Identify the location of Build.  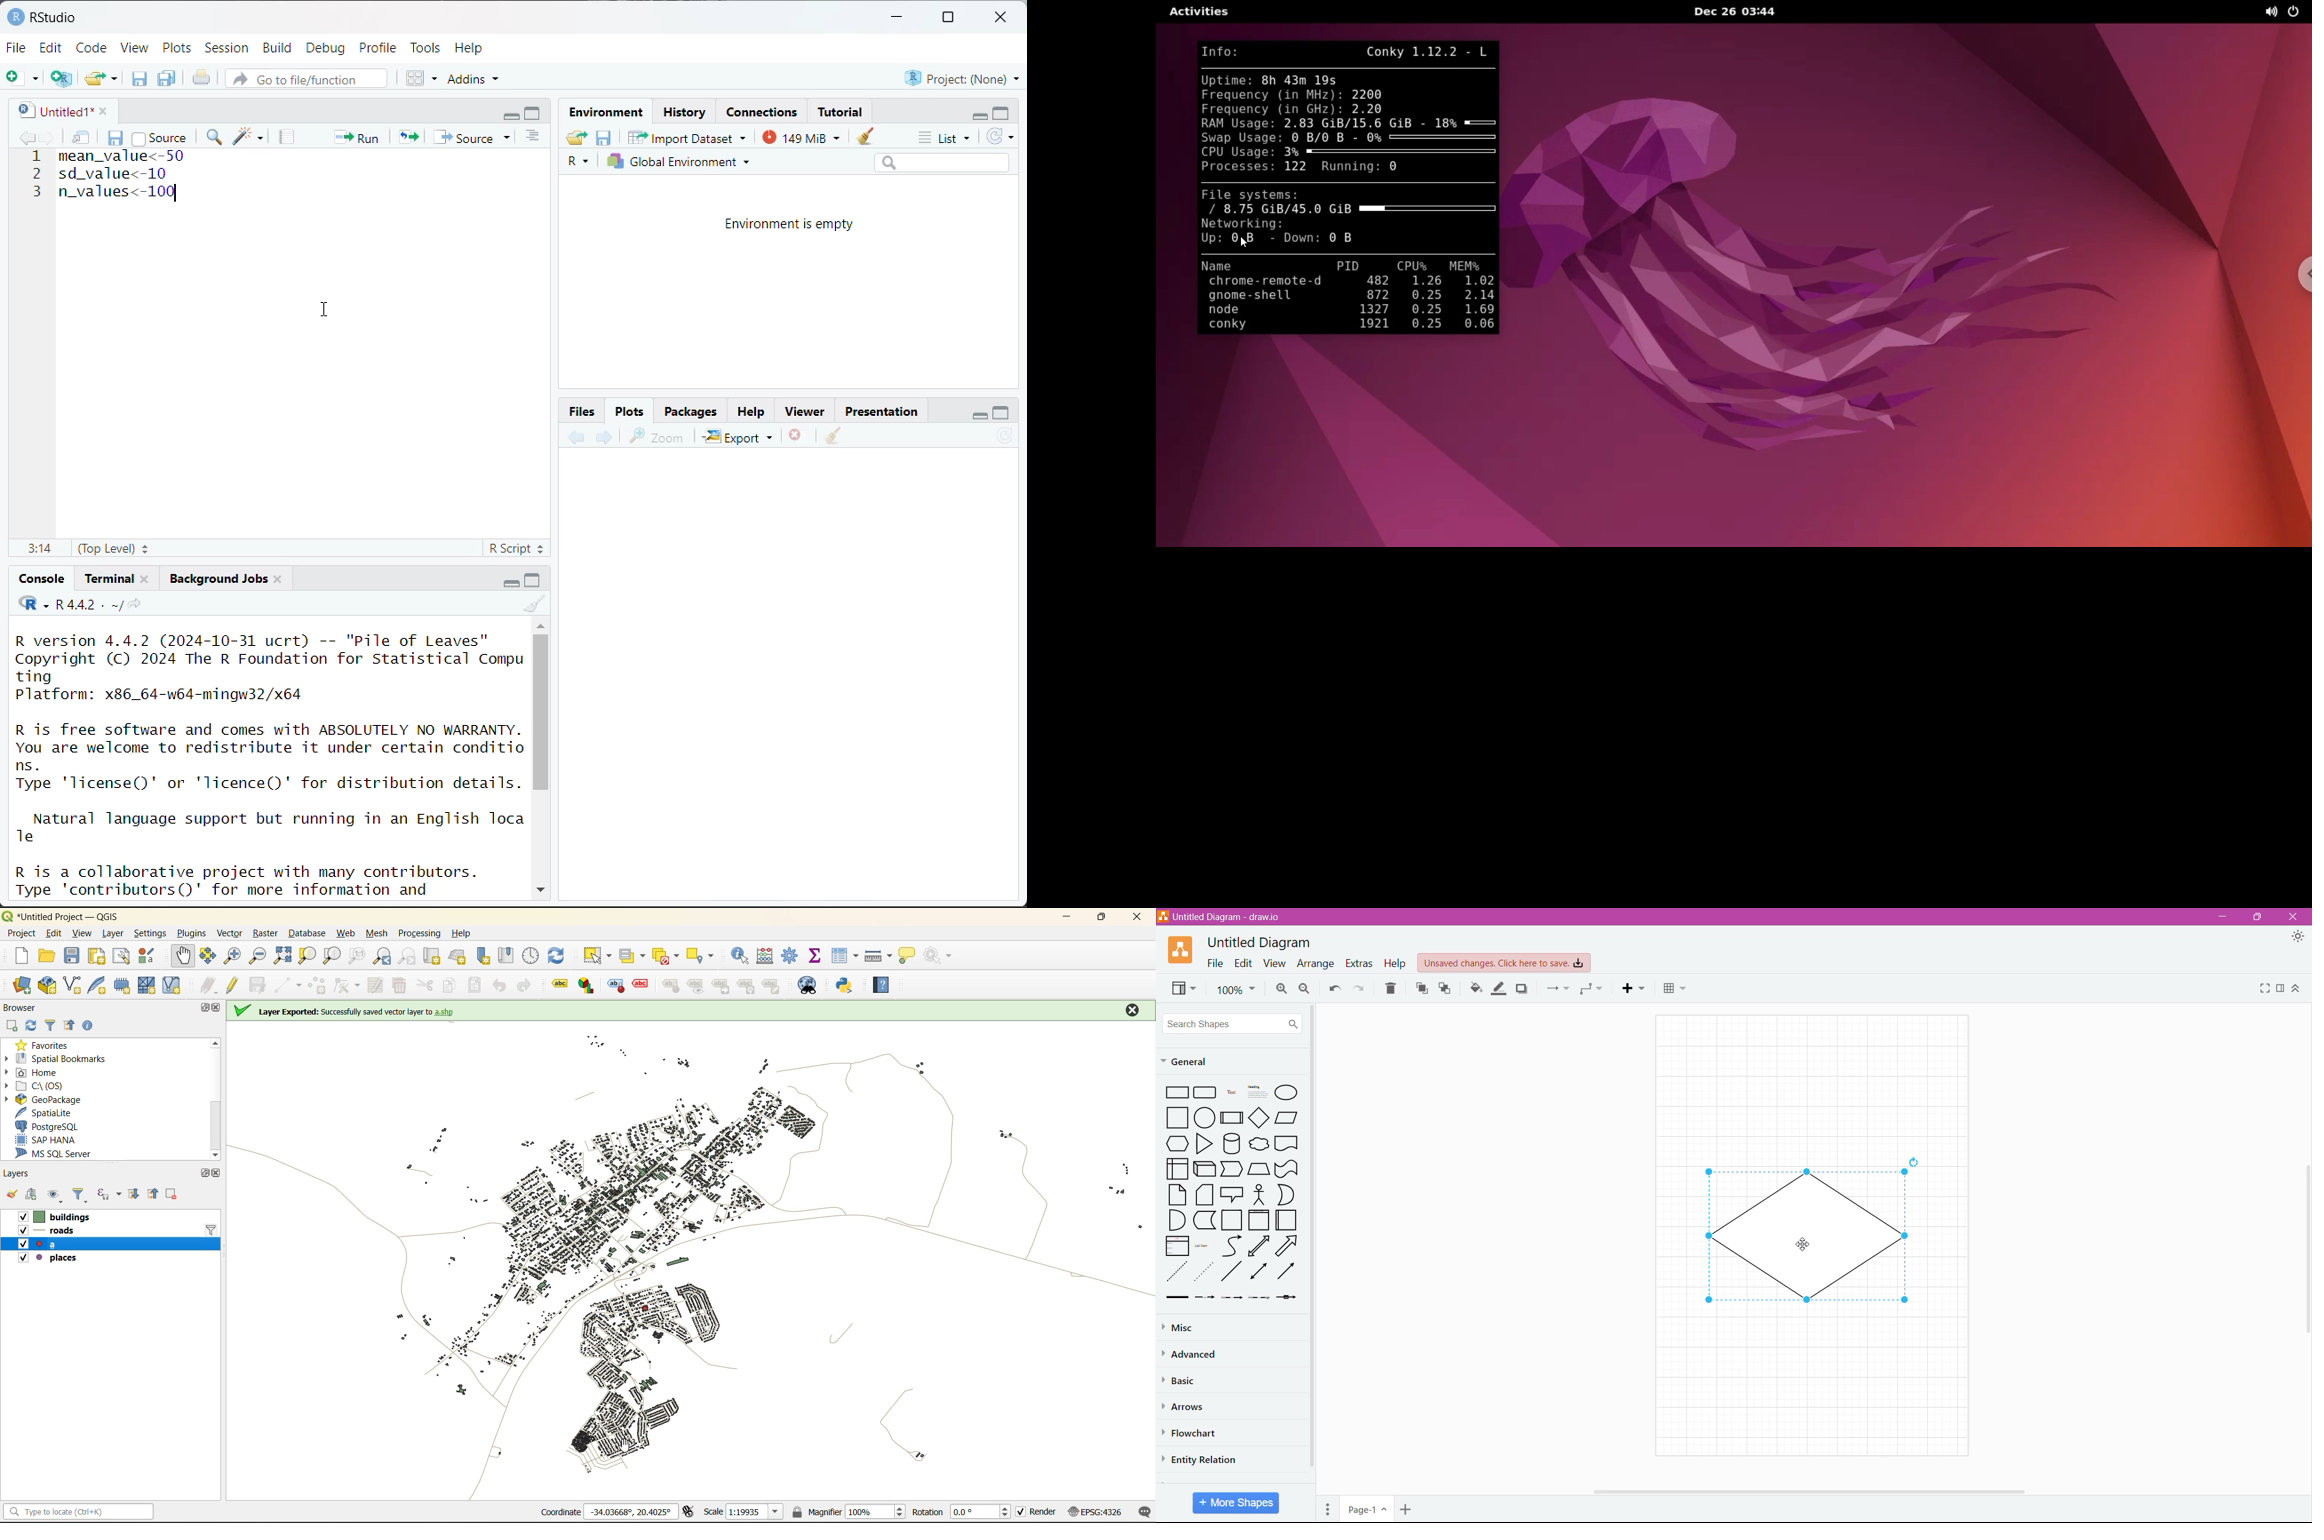
(280, 48).